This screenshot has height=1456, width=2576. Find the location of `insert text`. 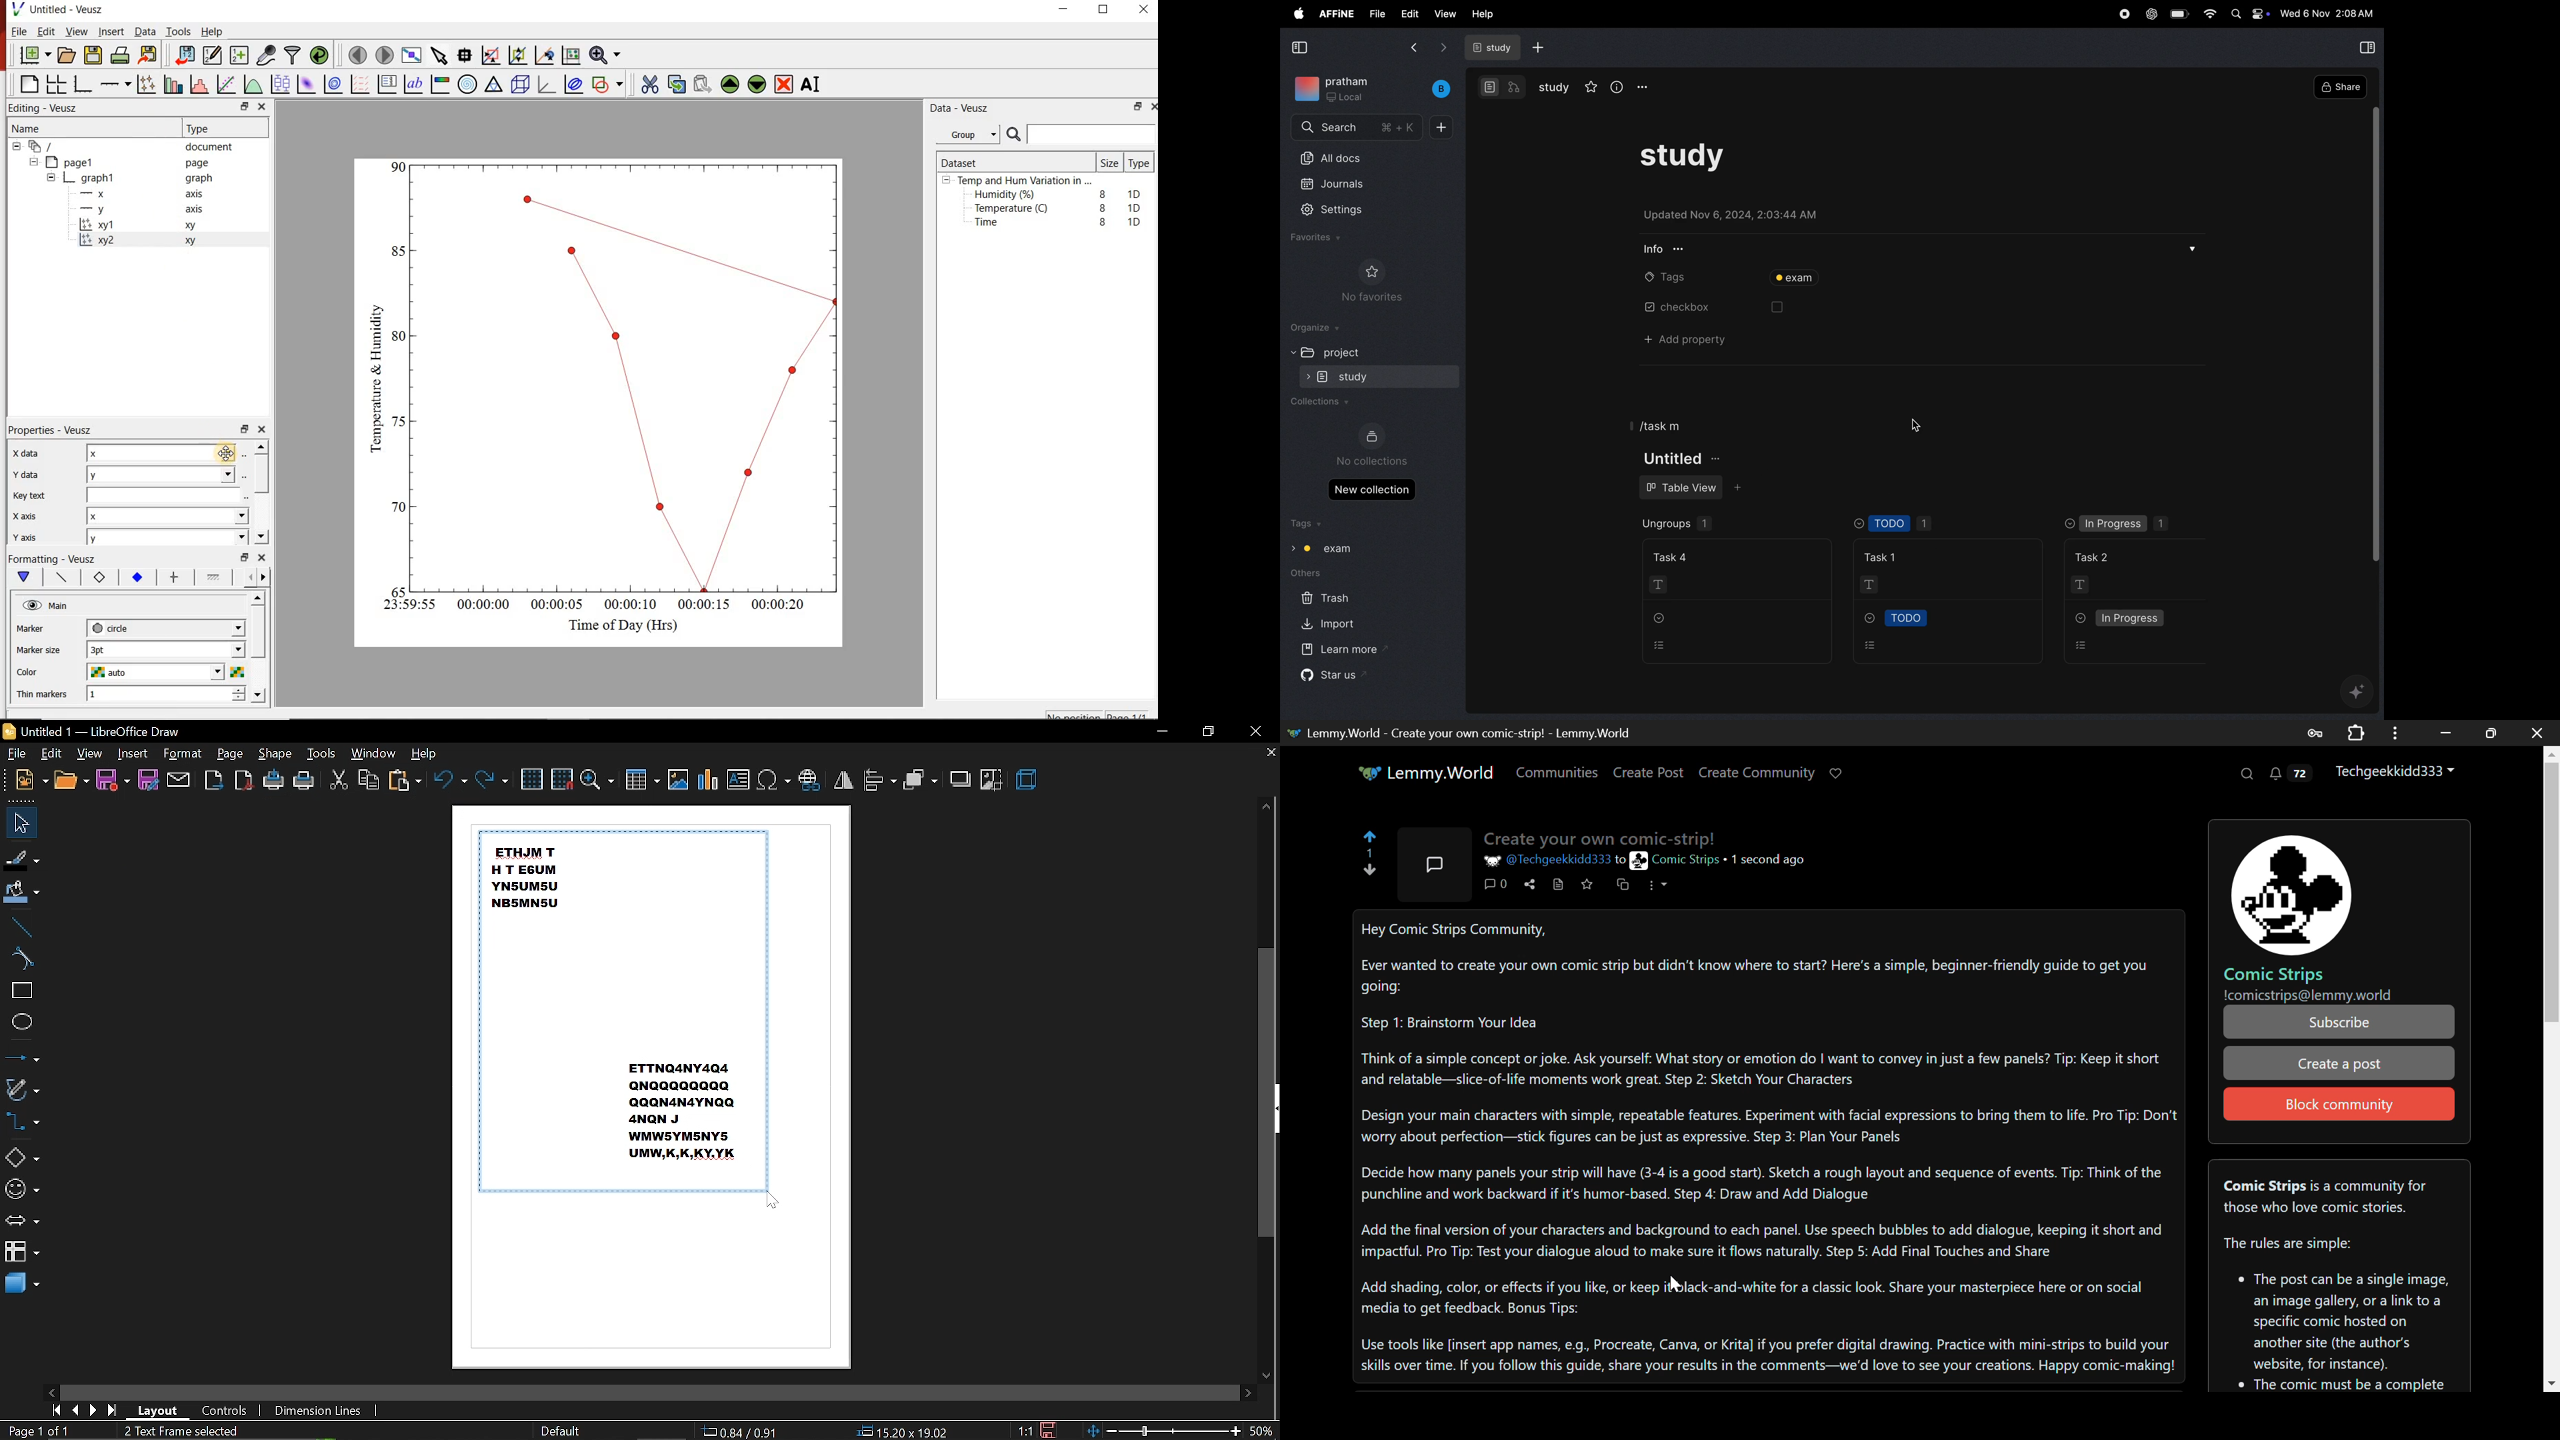

insert text is located at coordinates (738, 780).